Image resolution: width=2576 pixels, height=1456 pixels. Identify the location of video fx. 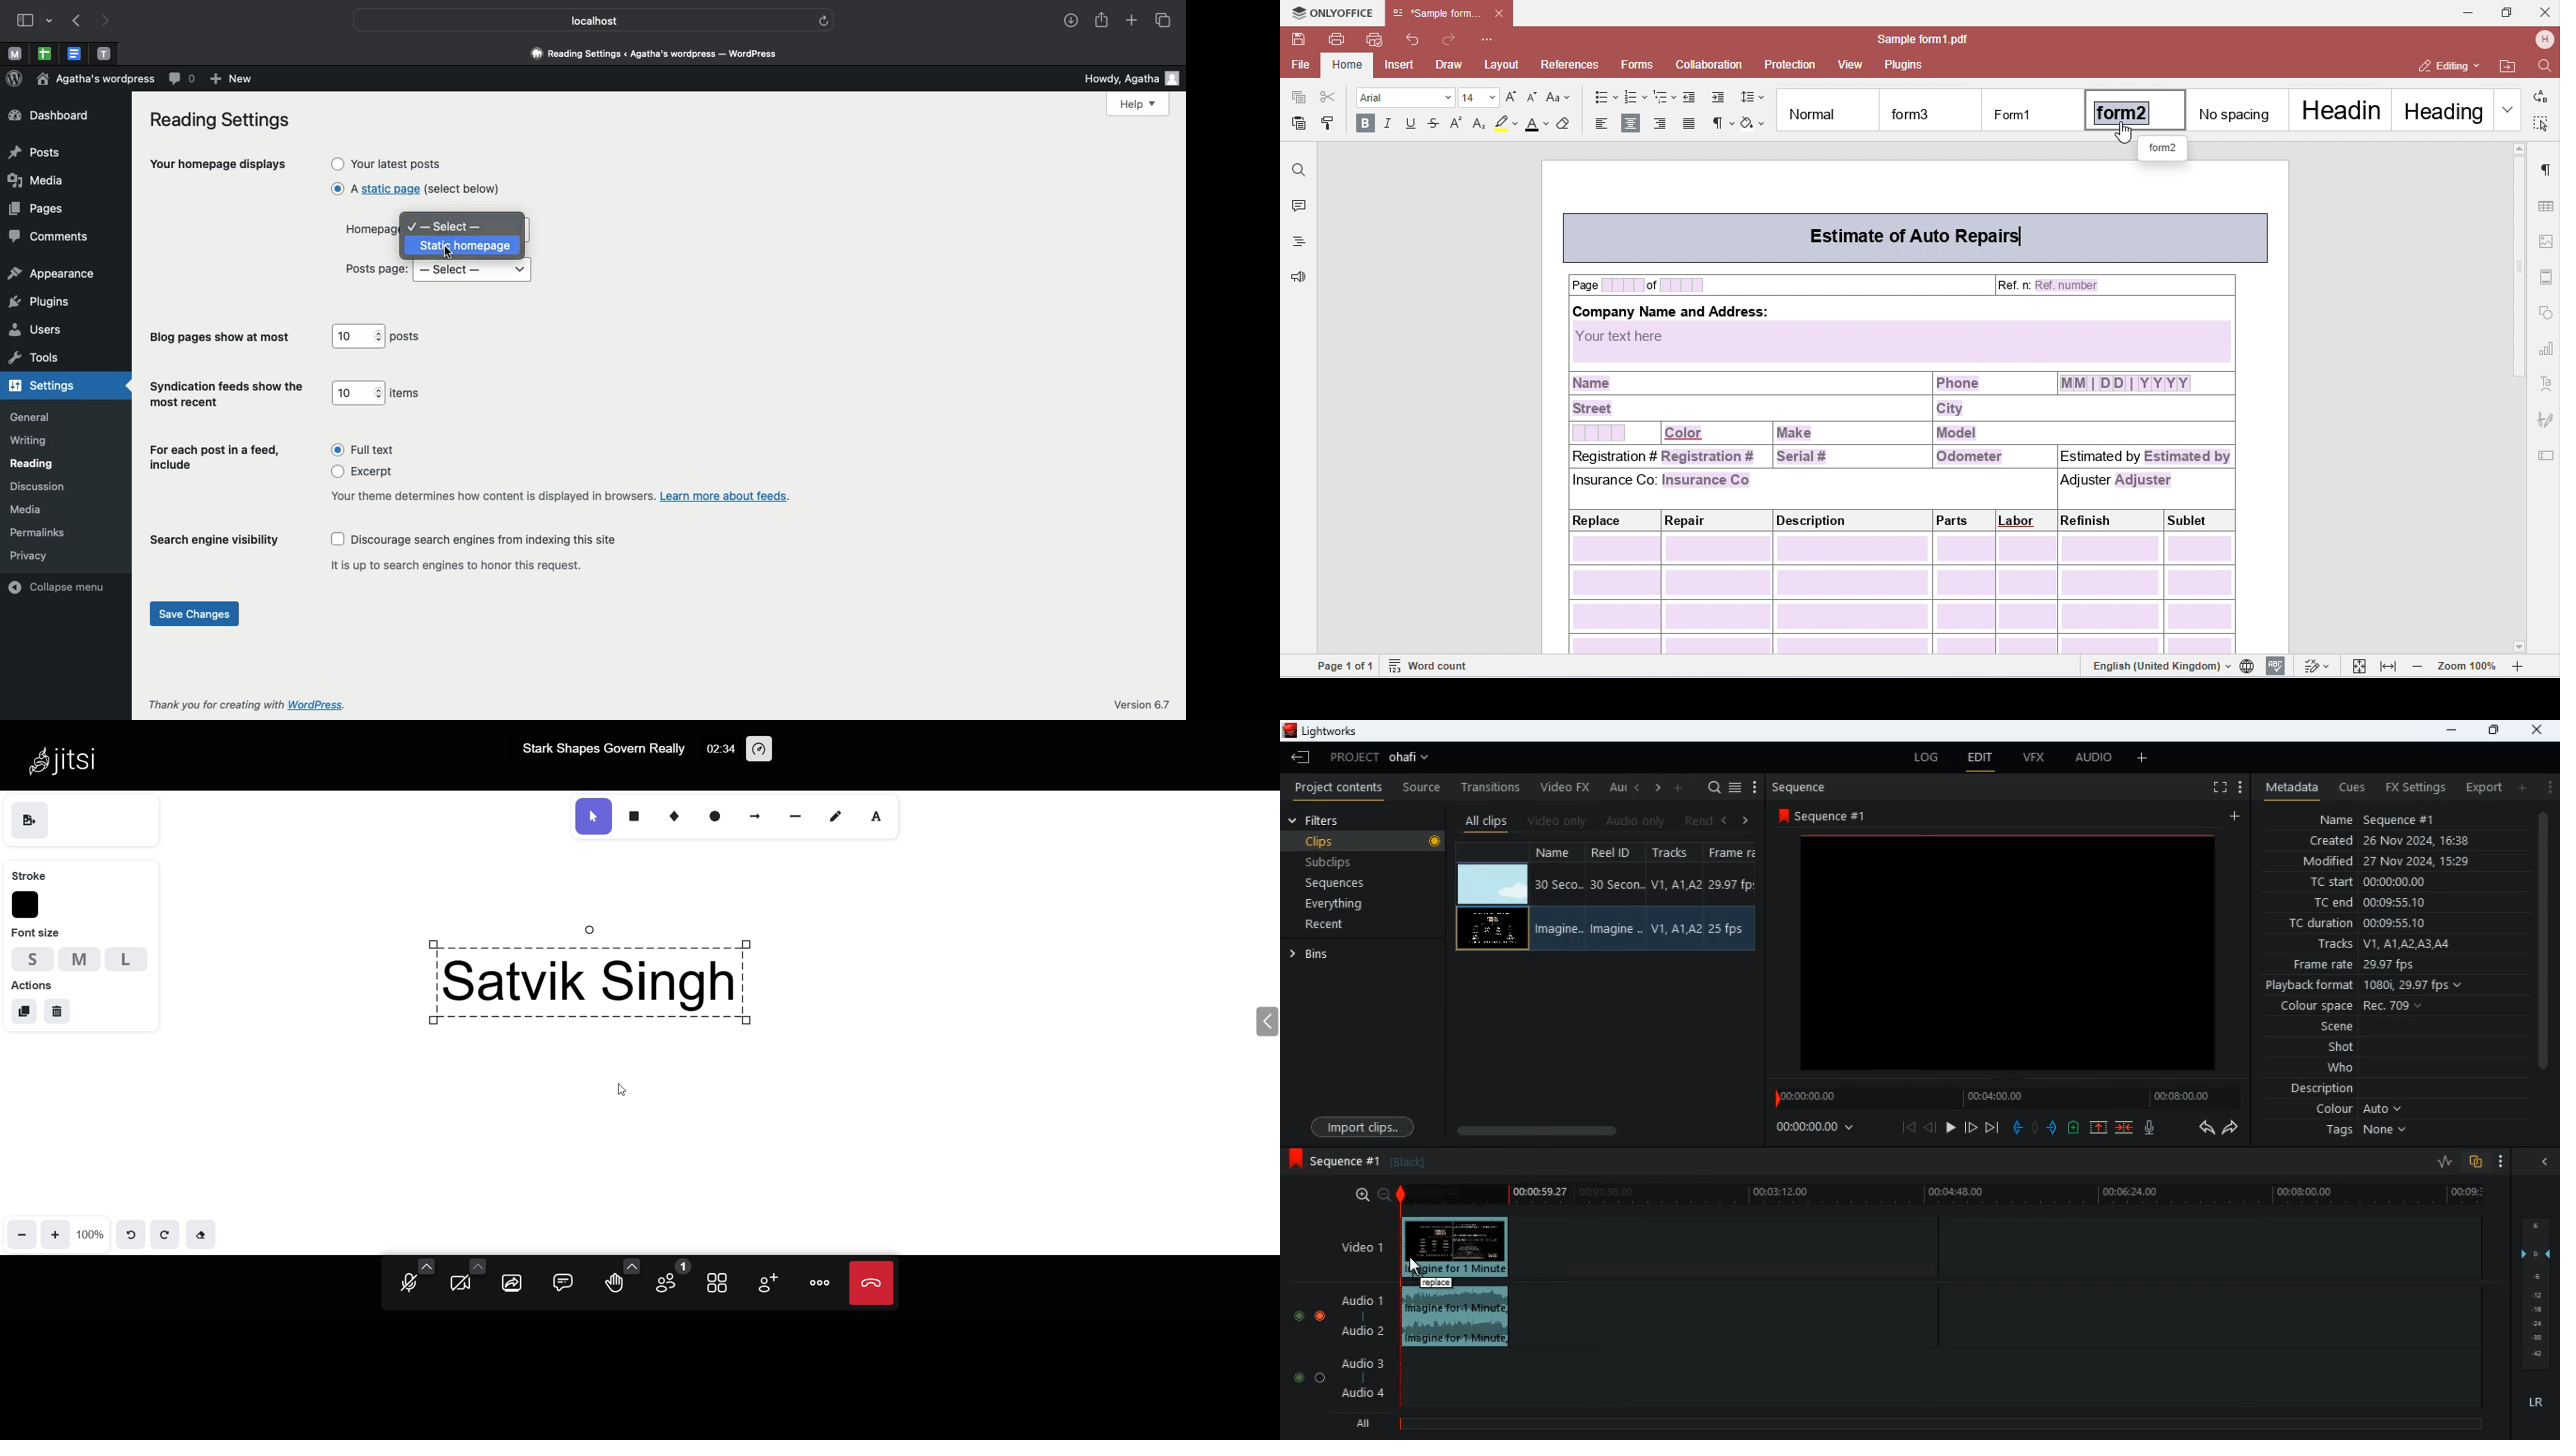
(1566, 788).